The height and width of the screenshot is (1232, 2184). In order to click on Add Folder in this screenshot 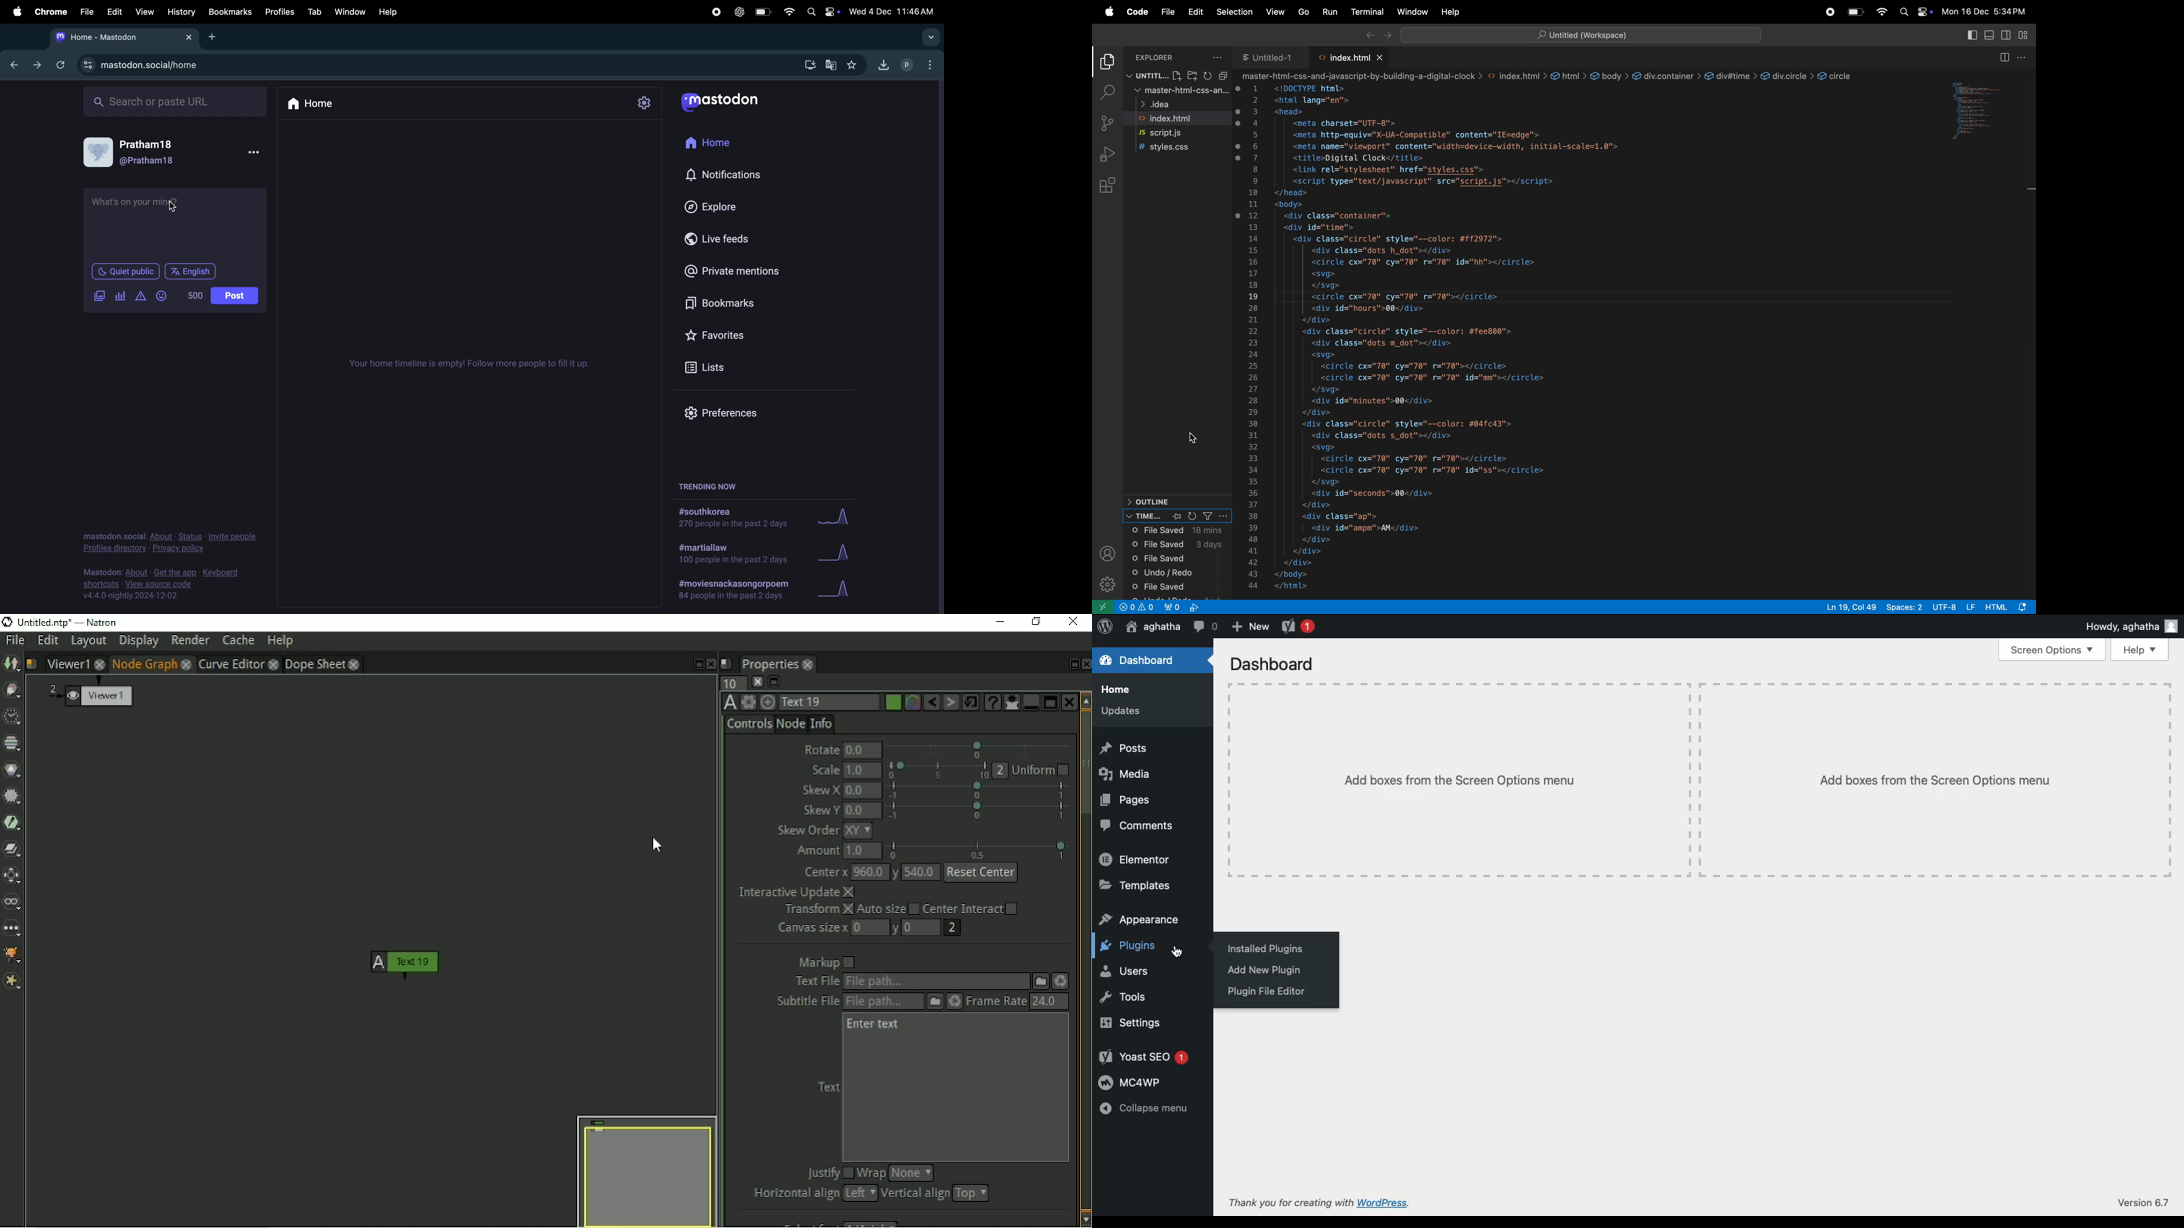, I will do `click(1192, 76)`.